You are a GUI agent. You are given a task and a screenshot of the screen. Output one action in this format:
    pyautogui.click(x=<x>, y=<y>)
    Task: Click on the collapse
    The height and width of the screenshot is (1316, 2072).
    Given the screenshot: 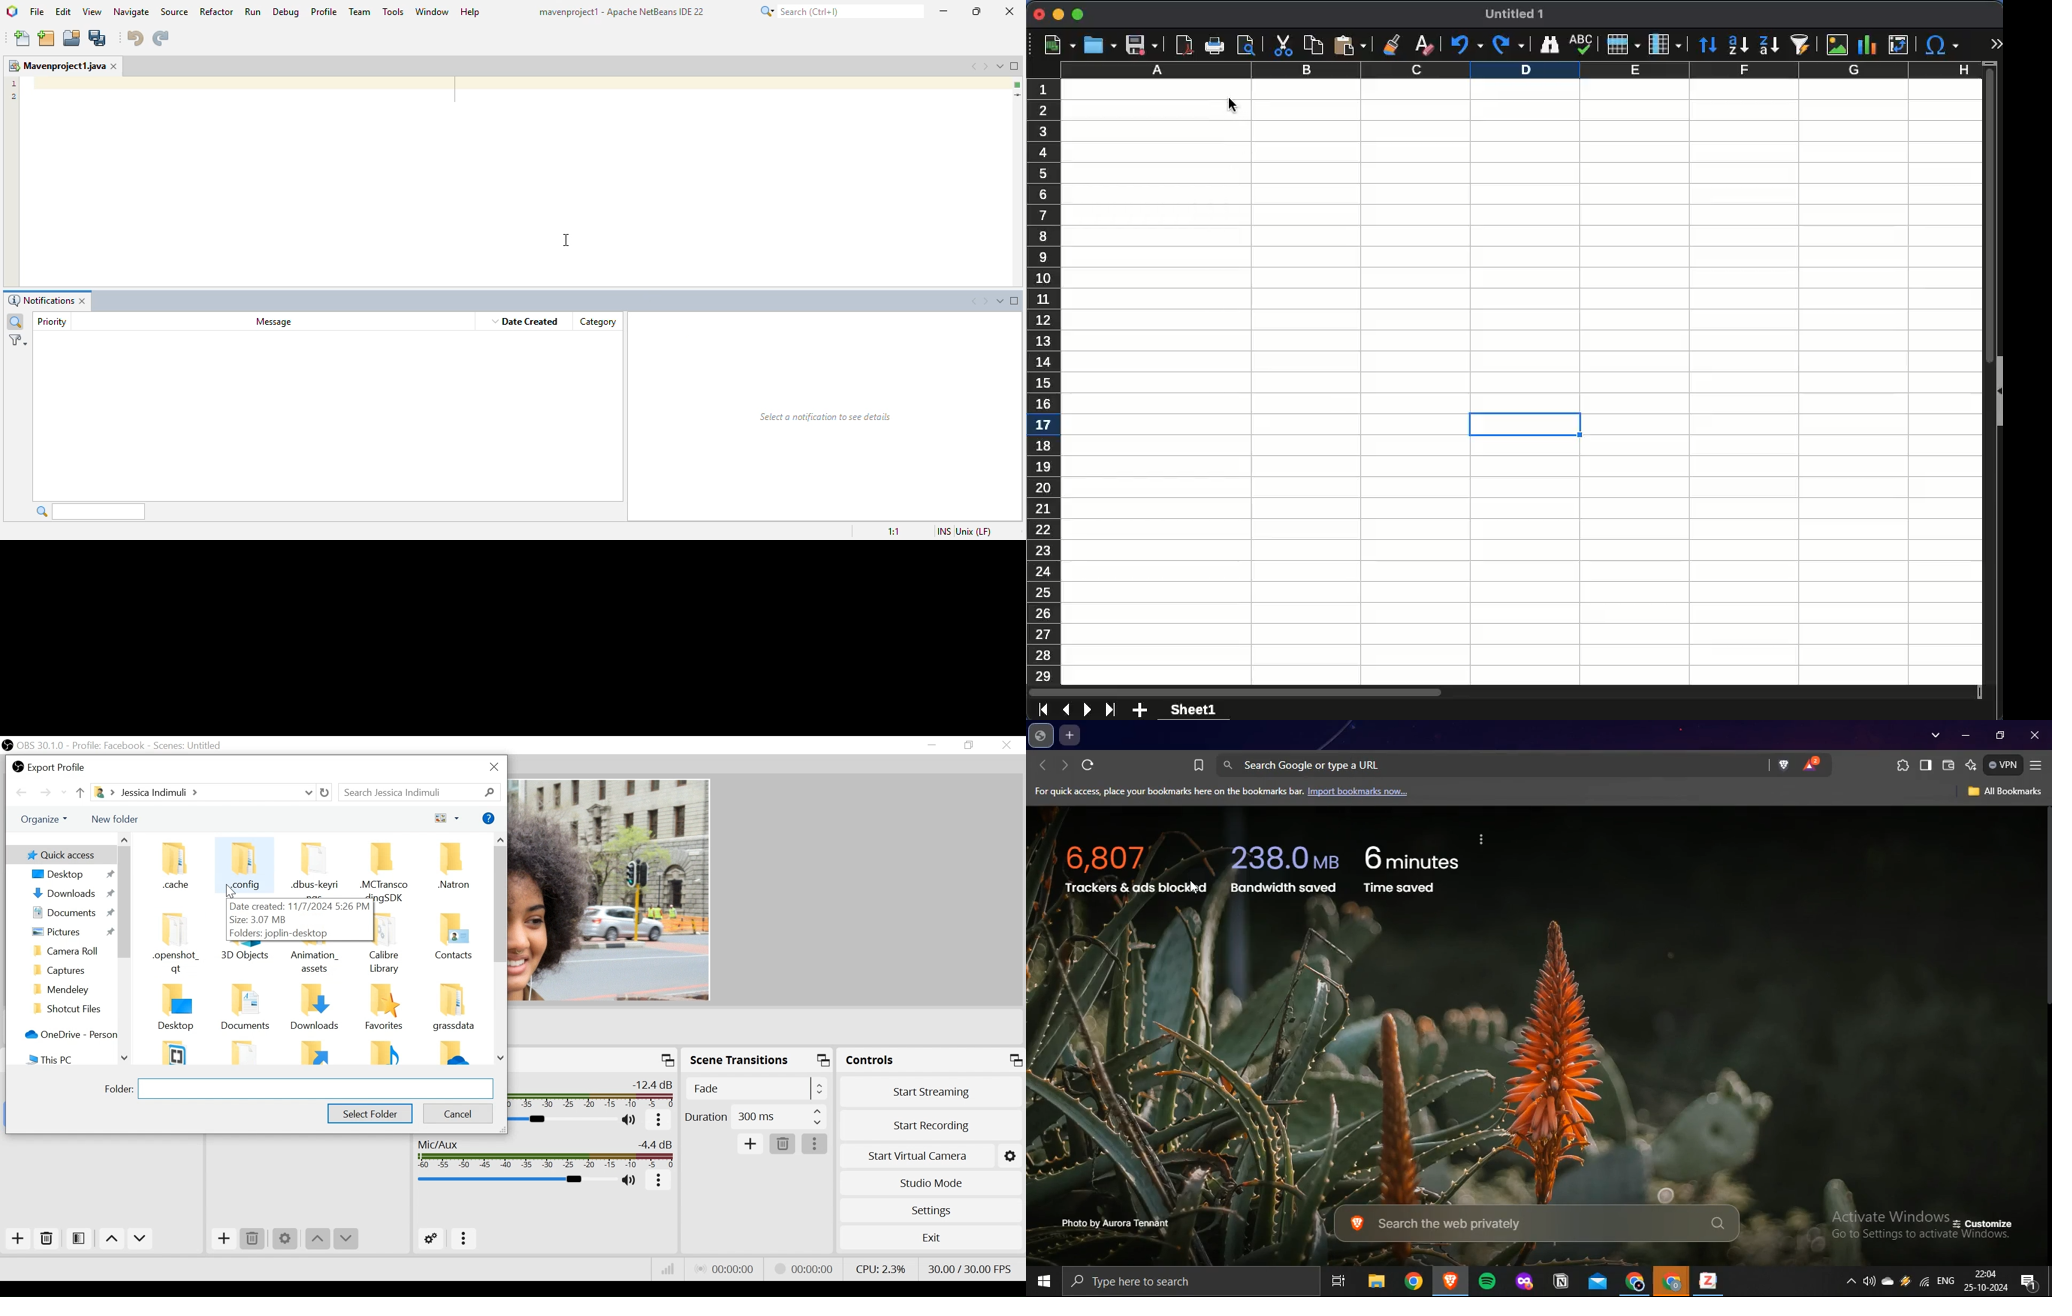 What is the action you would take?
    pyautogui.click(x=1997, y=392)
    